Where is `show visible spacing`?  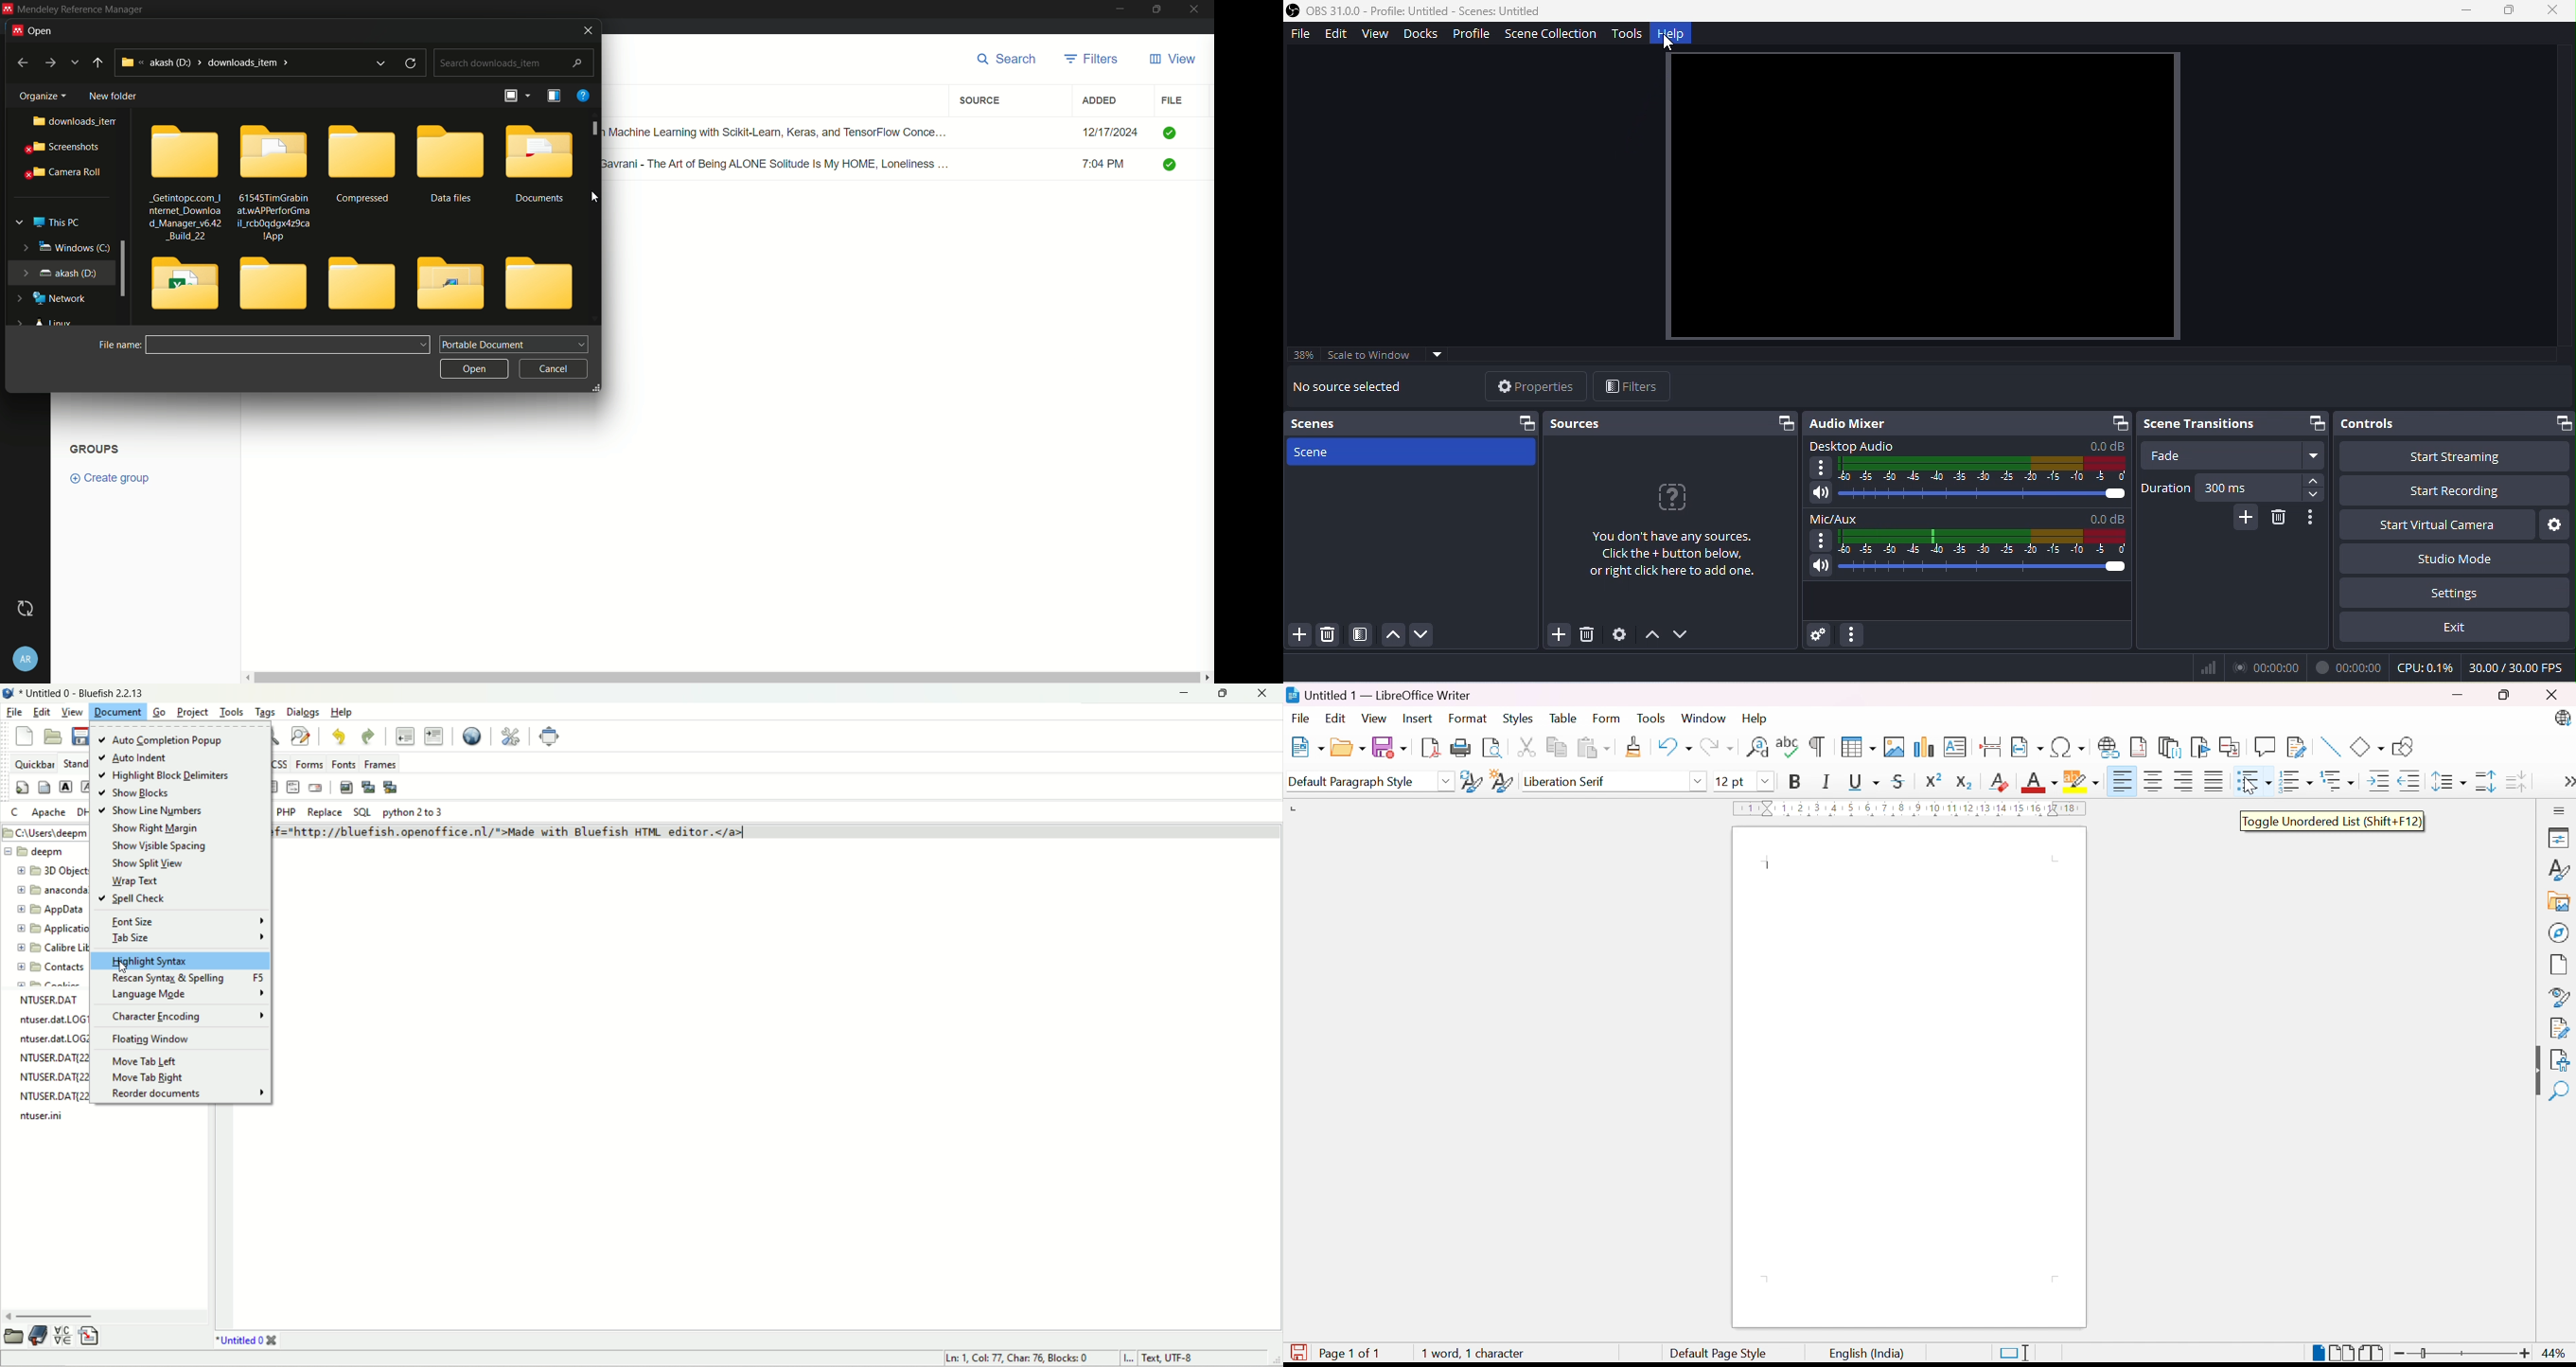 show visible spacing is located at coordinates (162, 847).